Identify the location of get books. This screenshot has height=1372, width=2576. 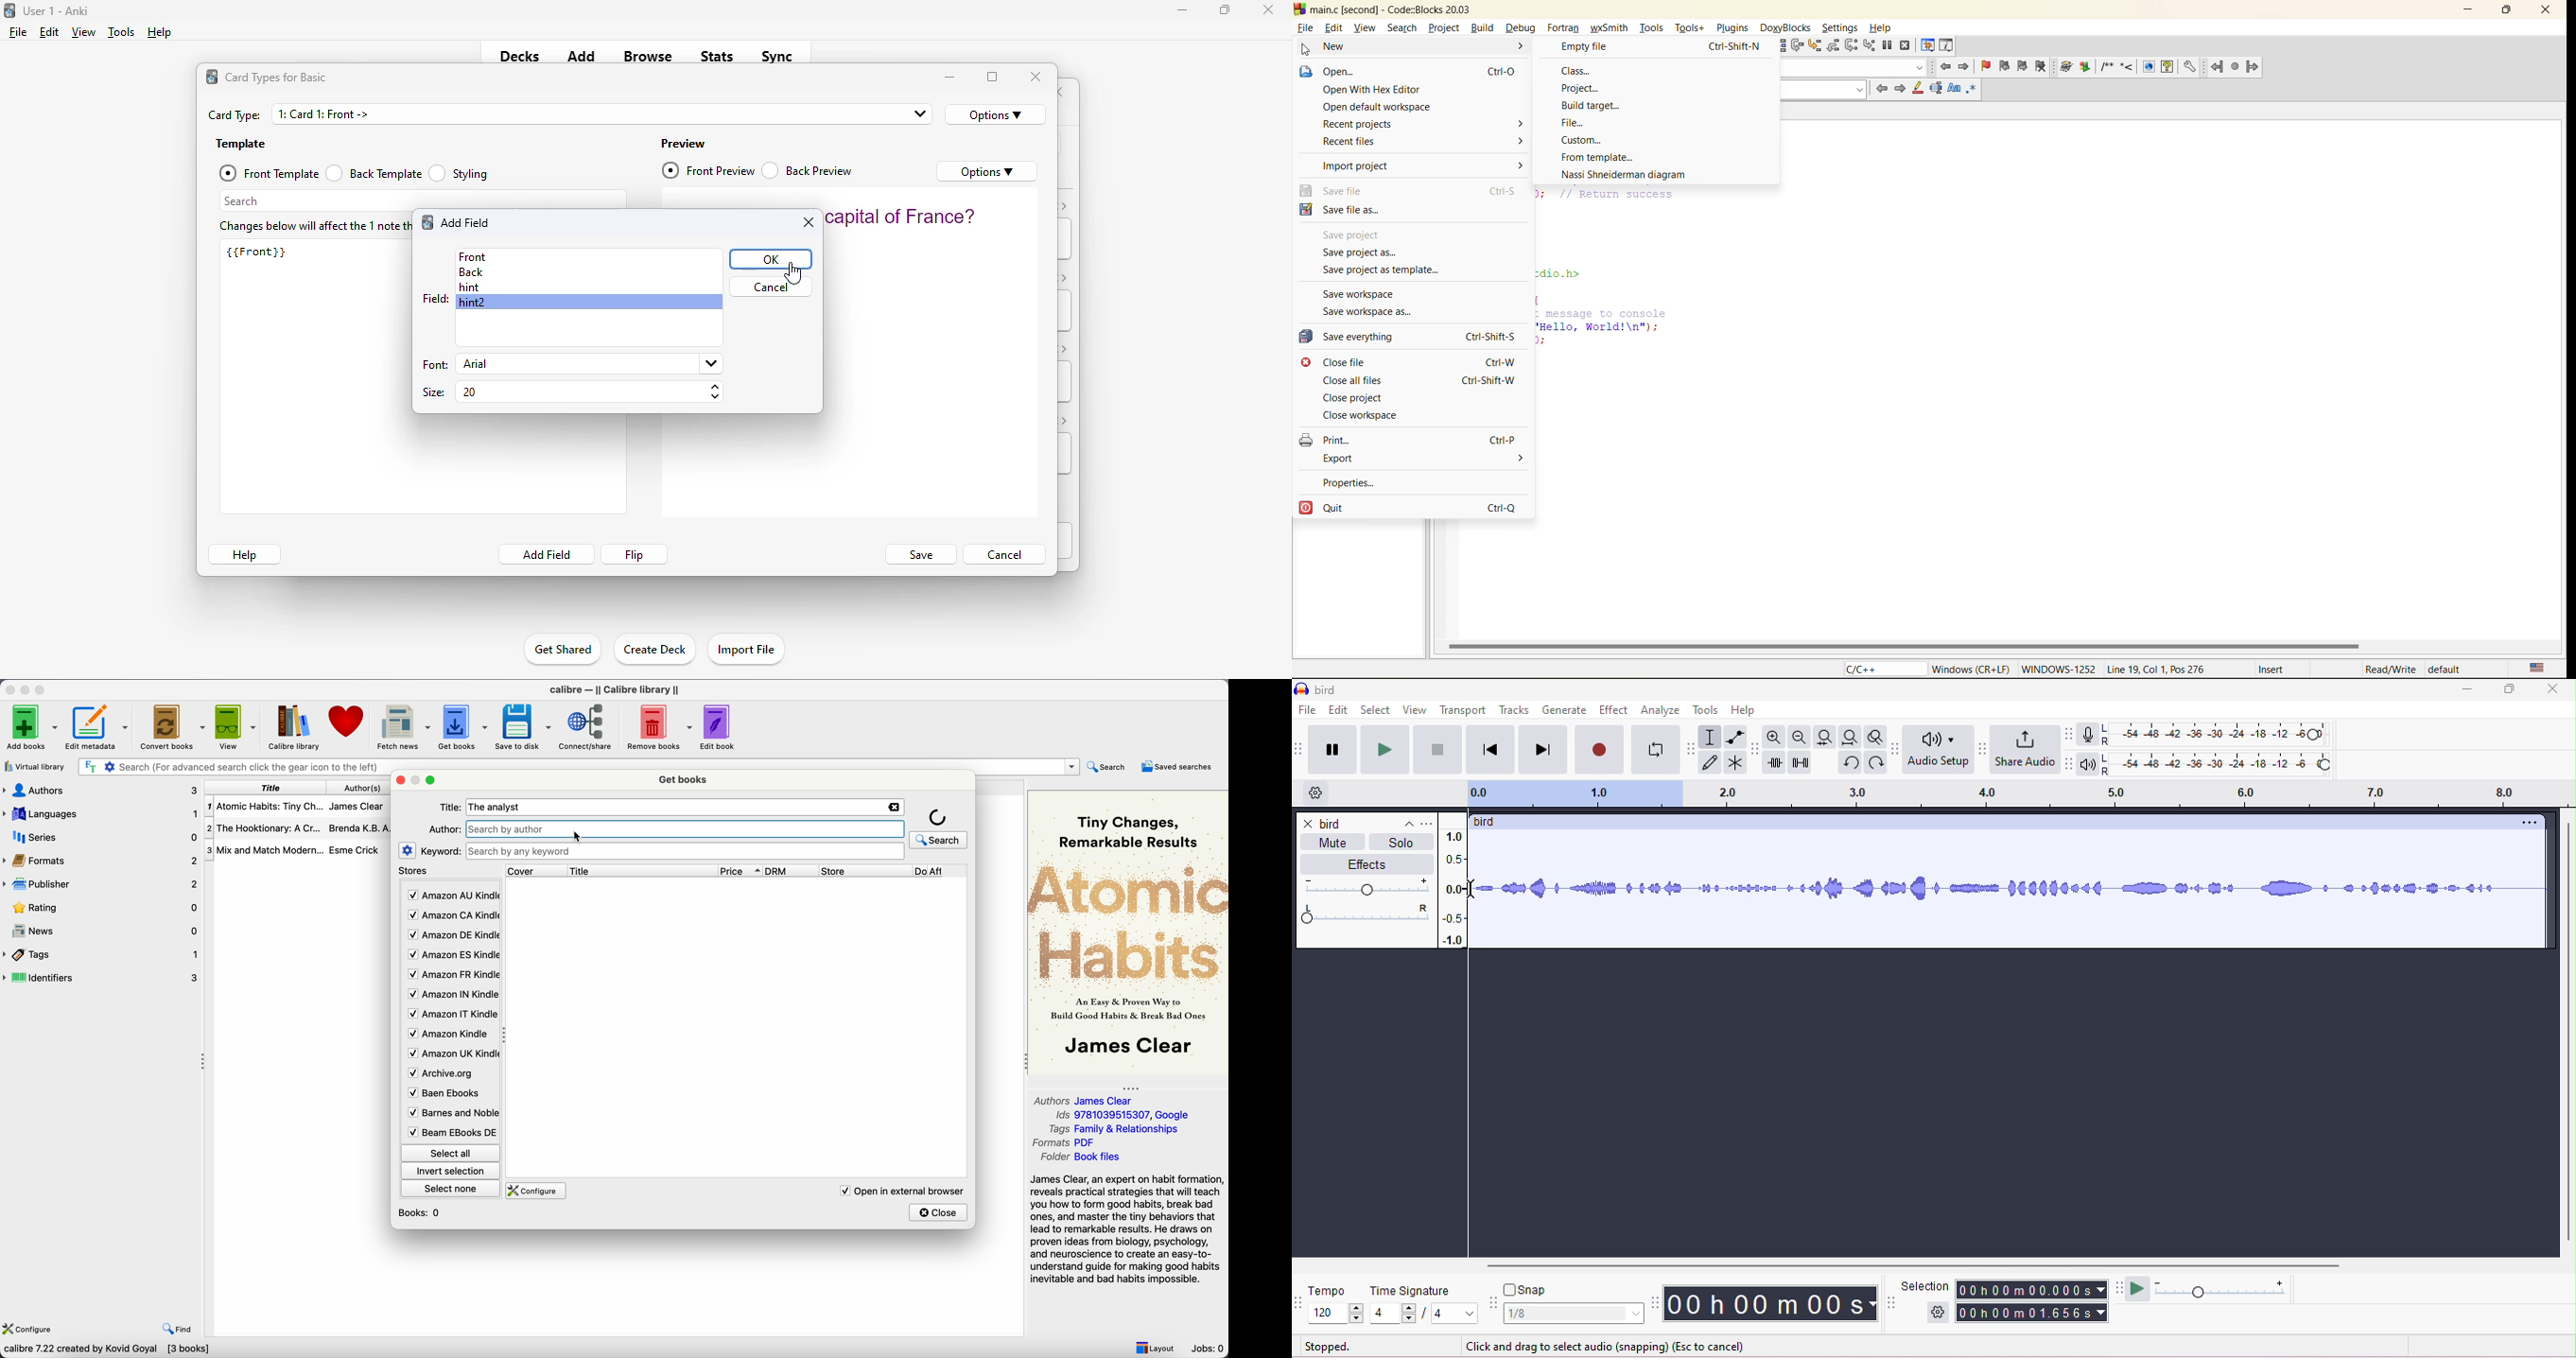
(683, 780).